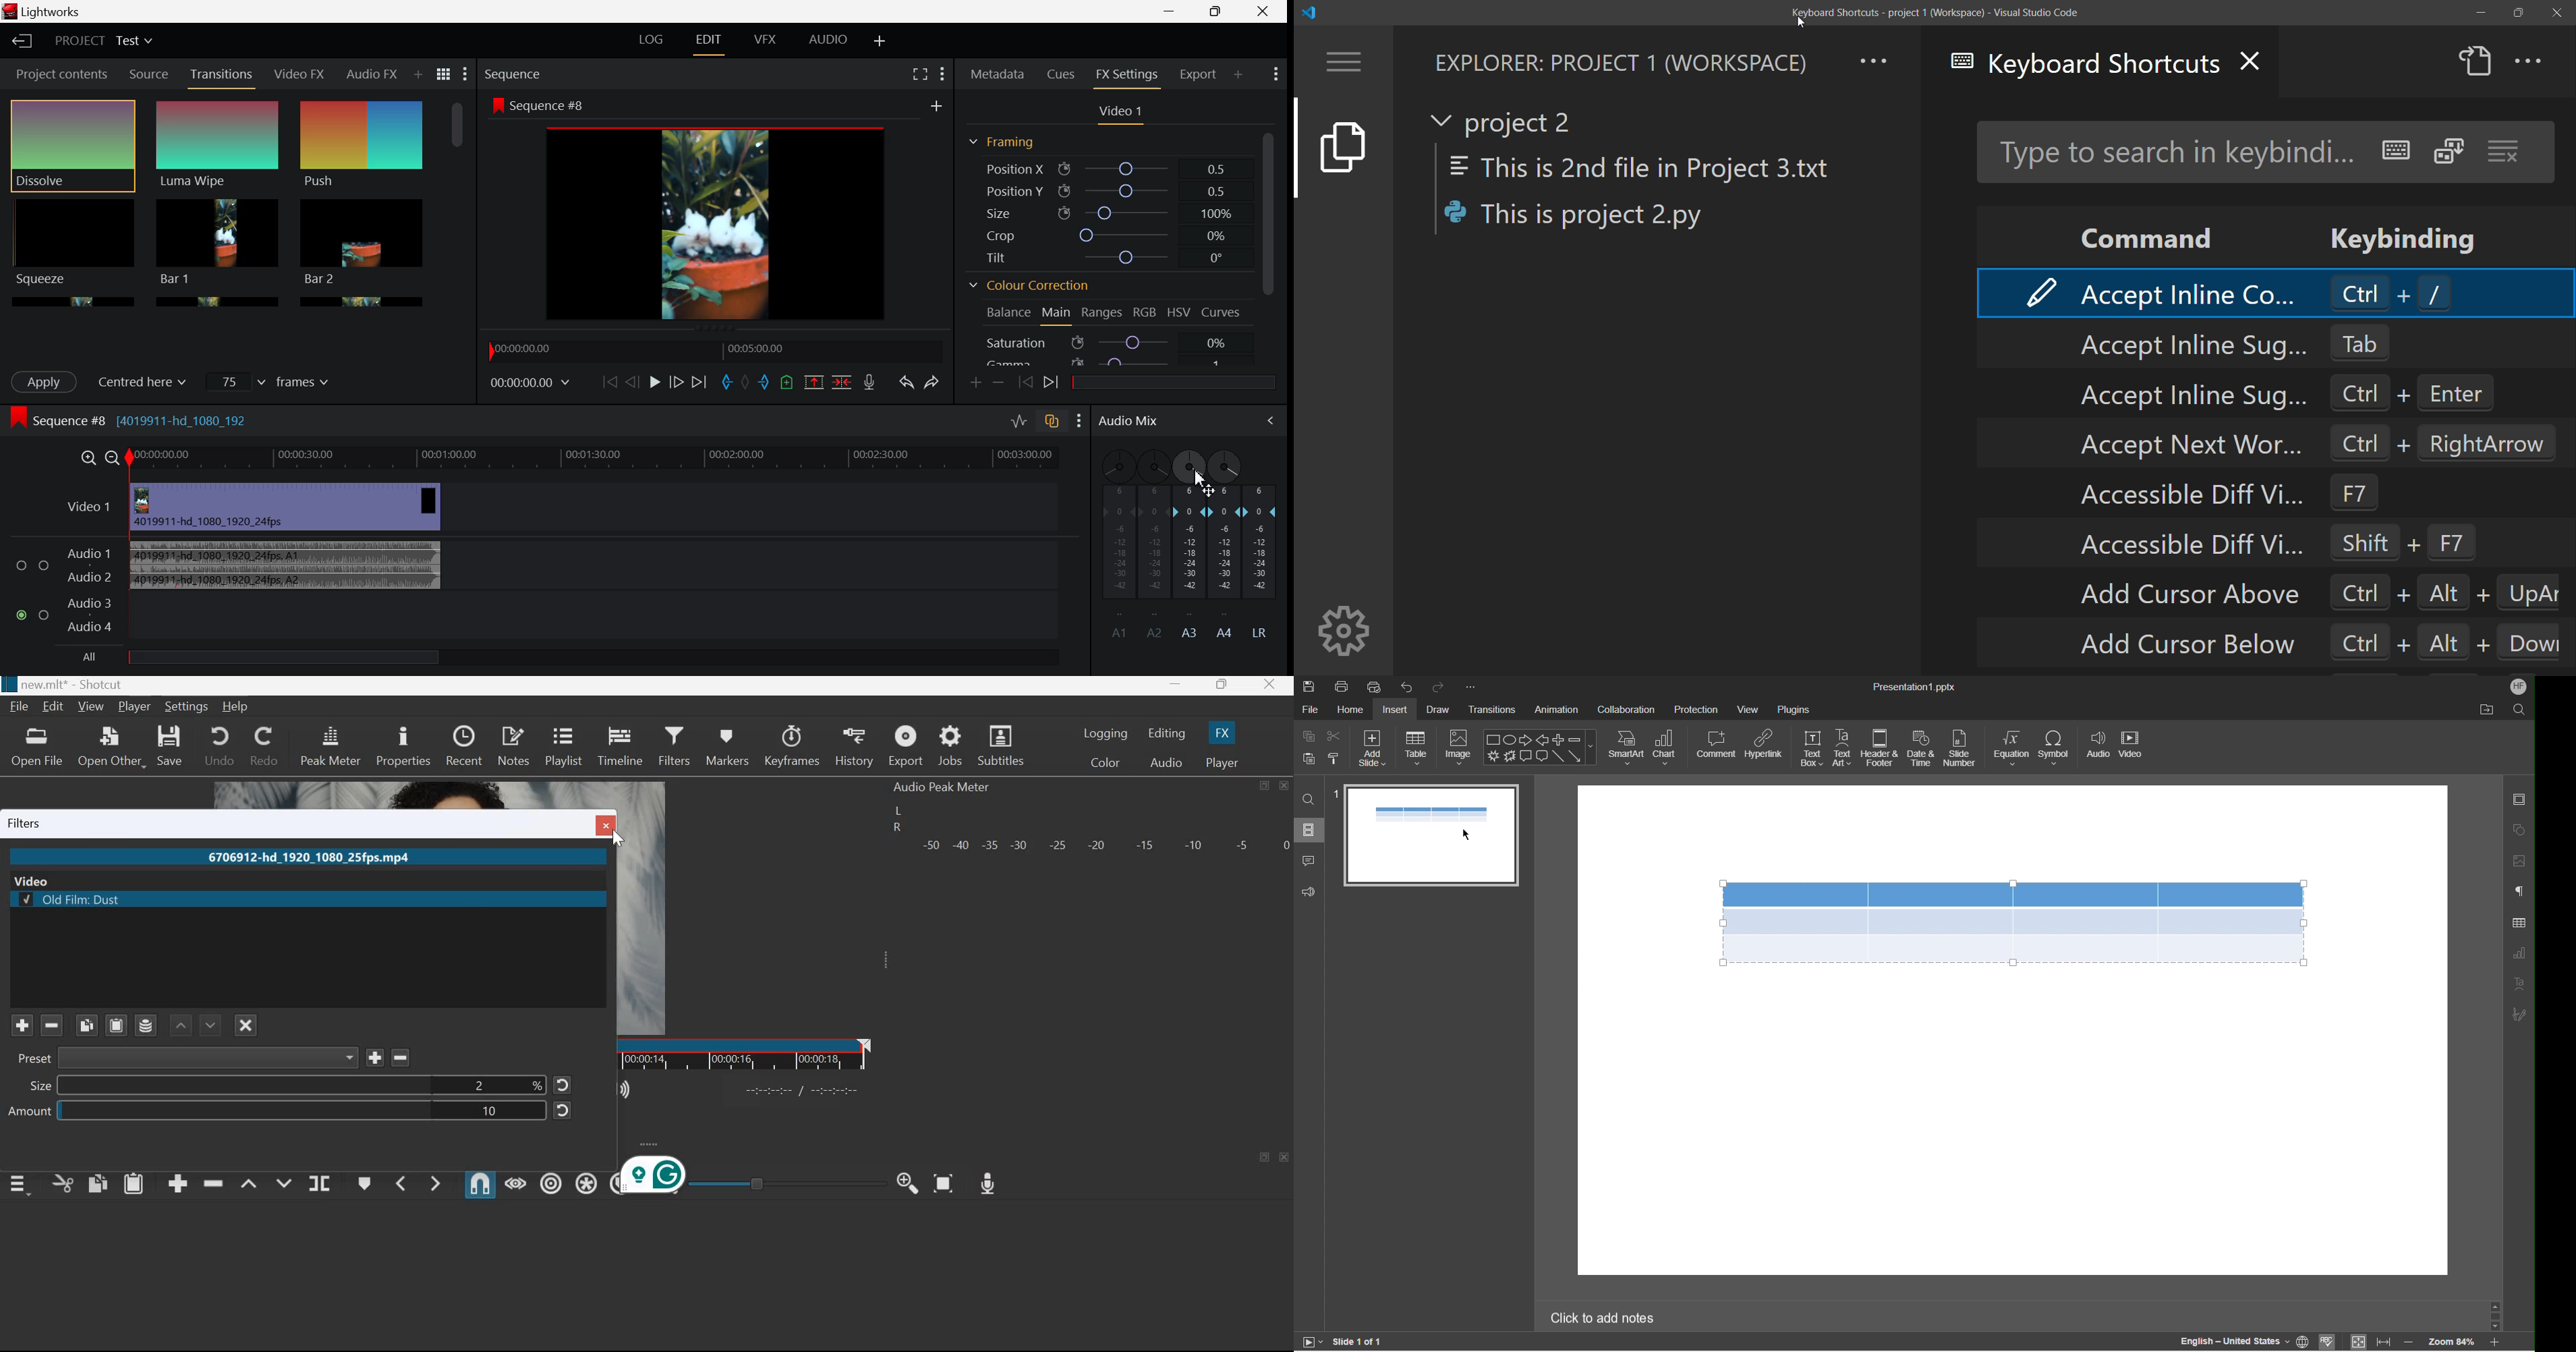  Describe the element at coordinates (2494, 1342) in the screenshot. I see `zoom in` at that location.